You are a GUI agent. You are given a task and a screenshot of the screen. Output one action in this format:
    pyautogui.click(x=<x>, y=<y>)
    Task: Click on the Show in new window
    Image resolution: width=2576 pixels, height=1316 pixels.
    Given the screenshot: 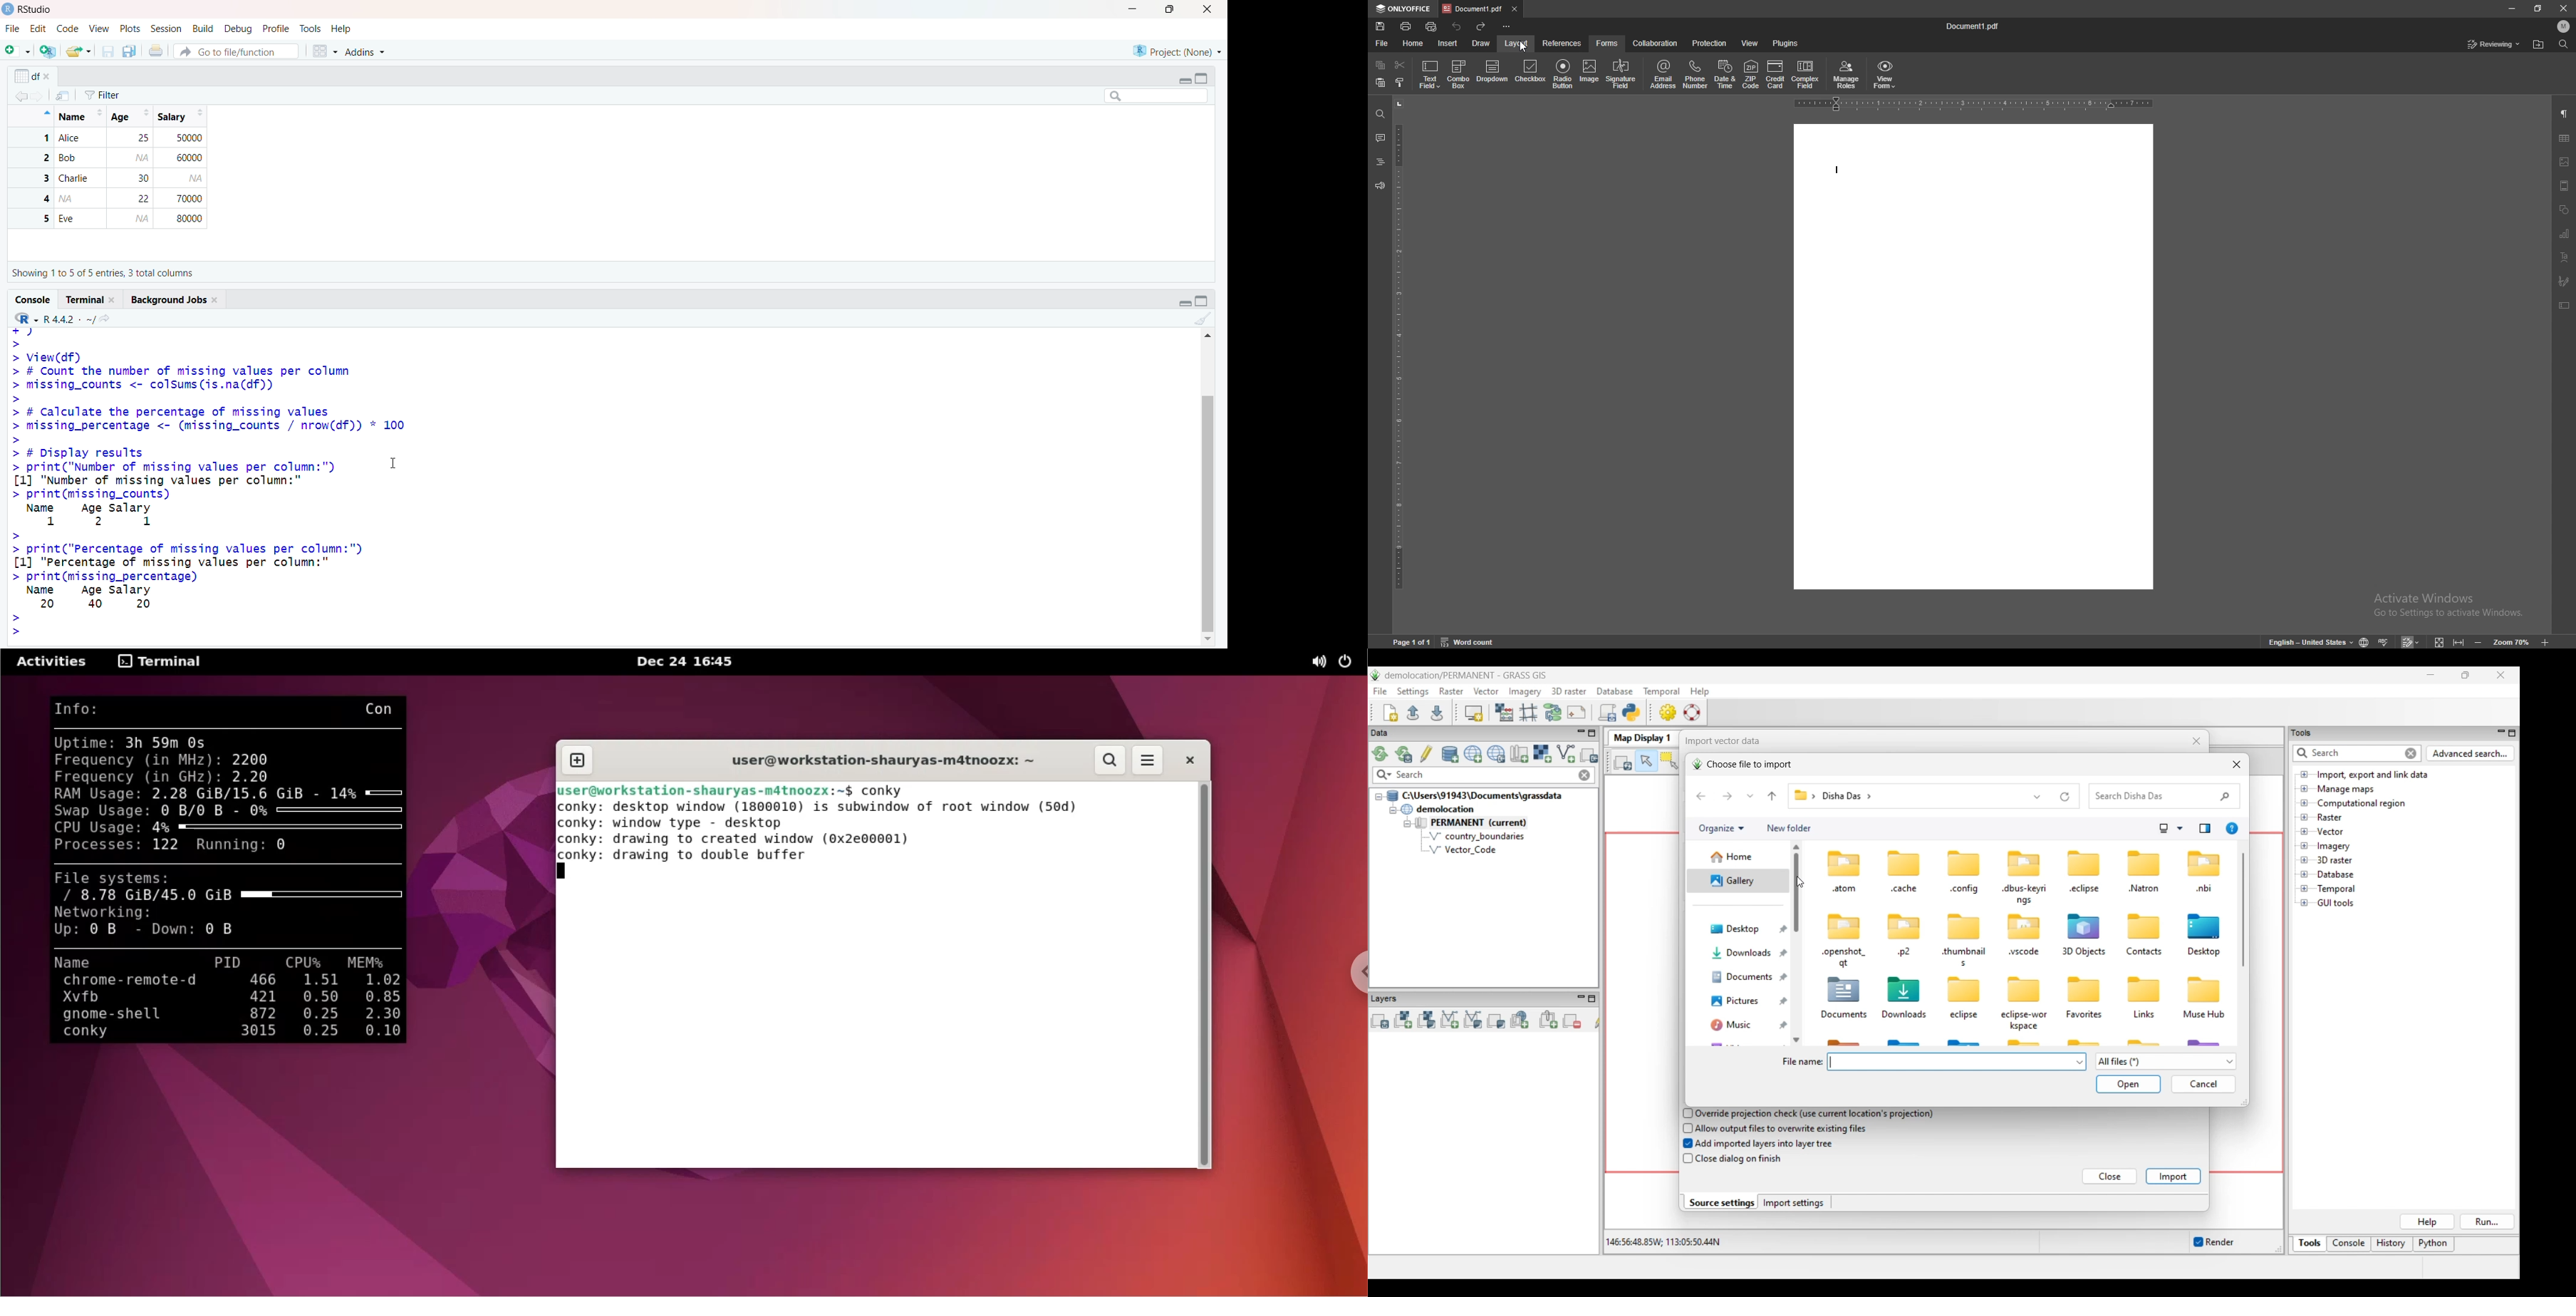 What is the action you would take?
    pyautogui.click(x=66, y=95)
    